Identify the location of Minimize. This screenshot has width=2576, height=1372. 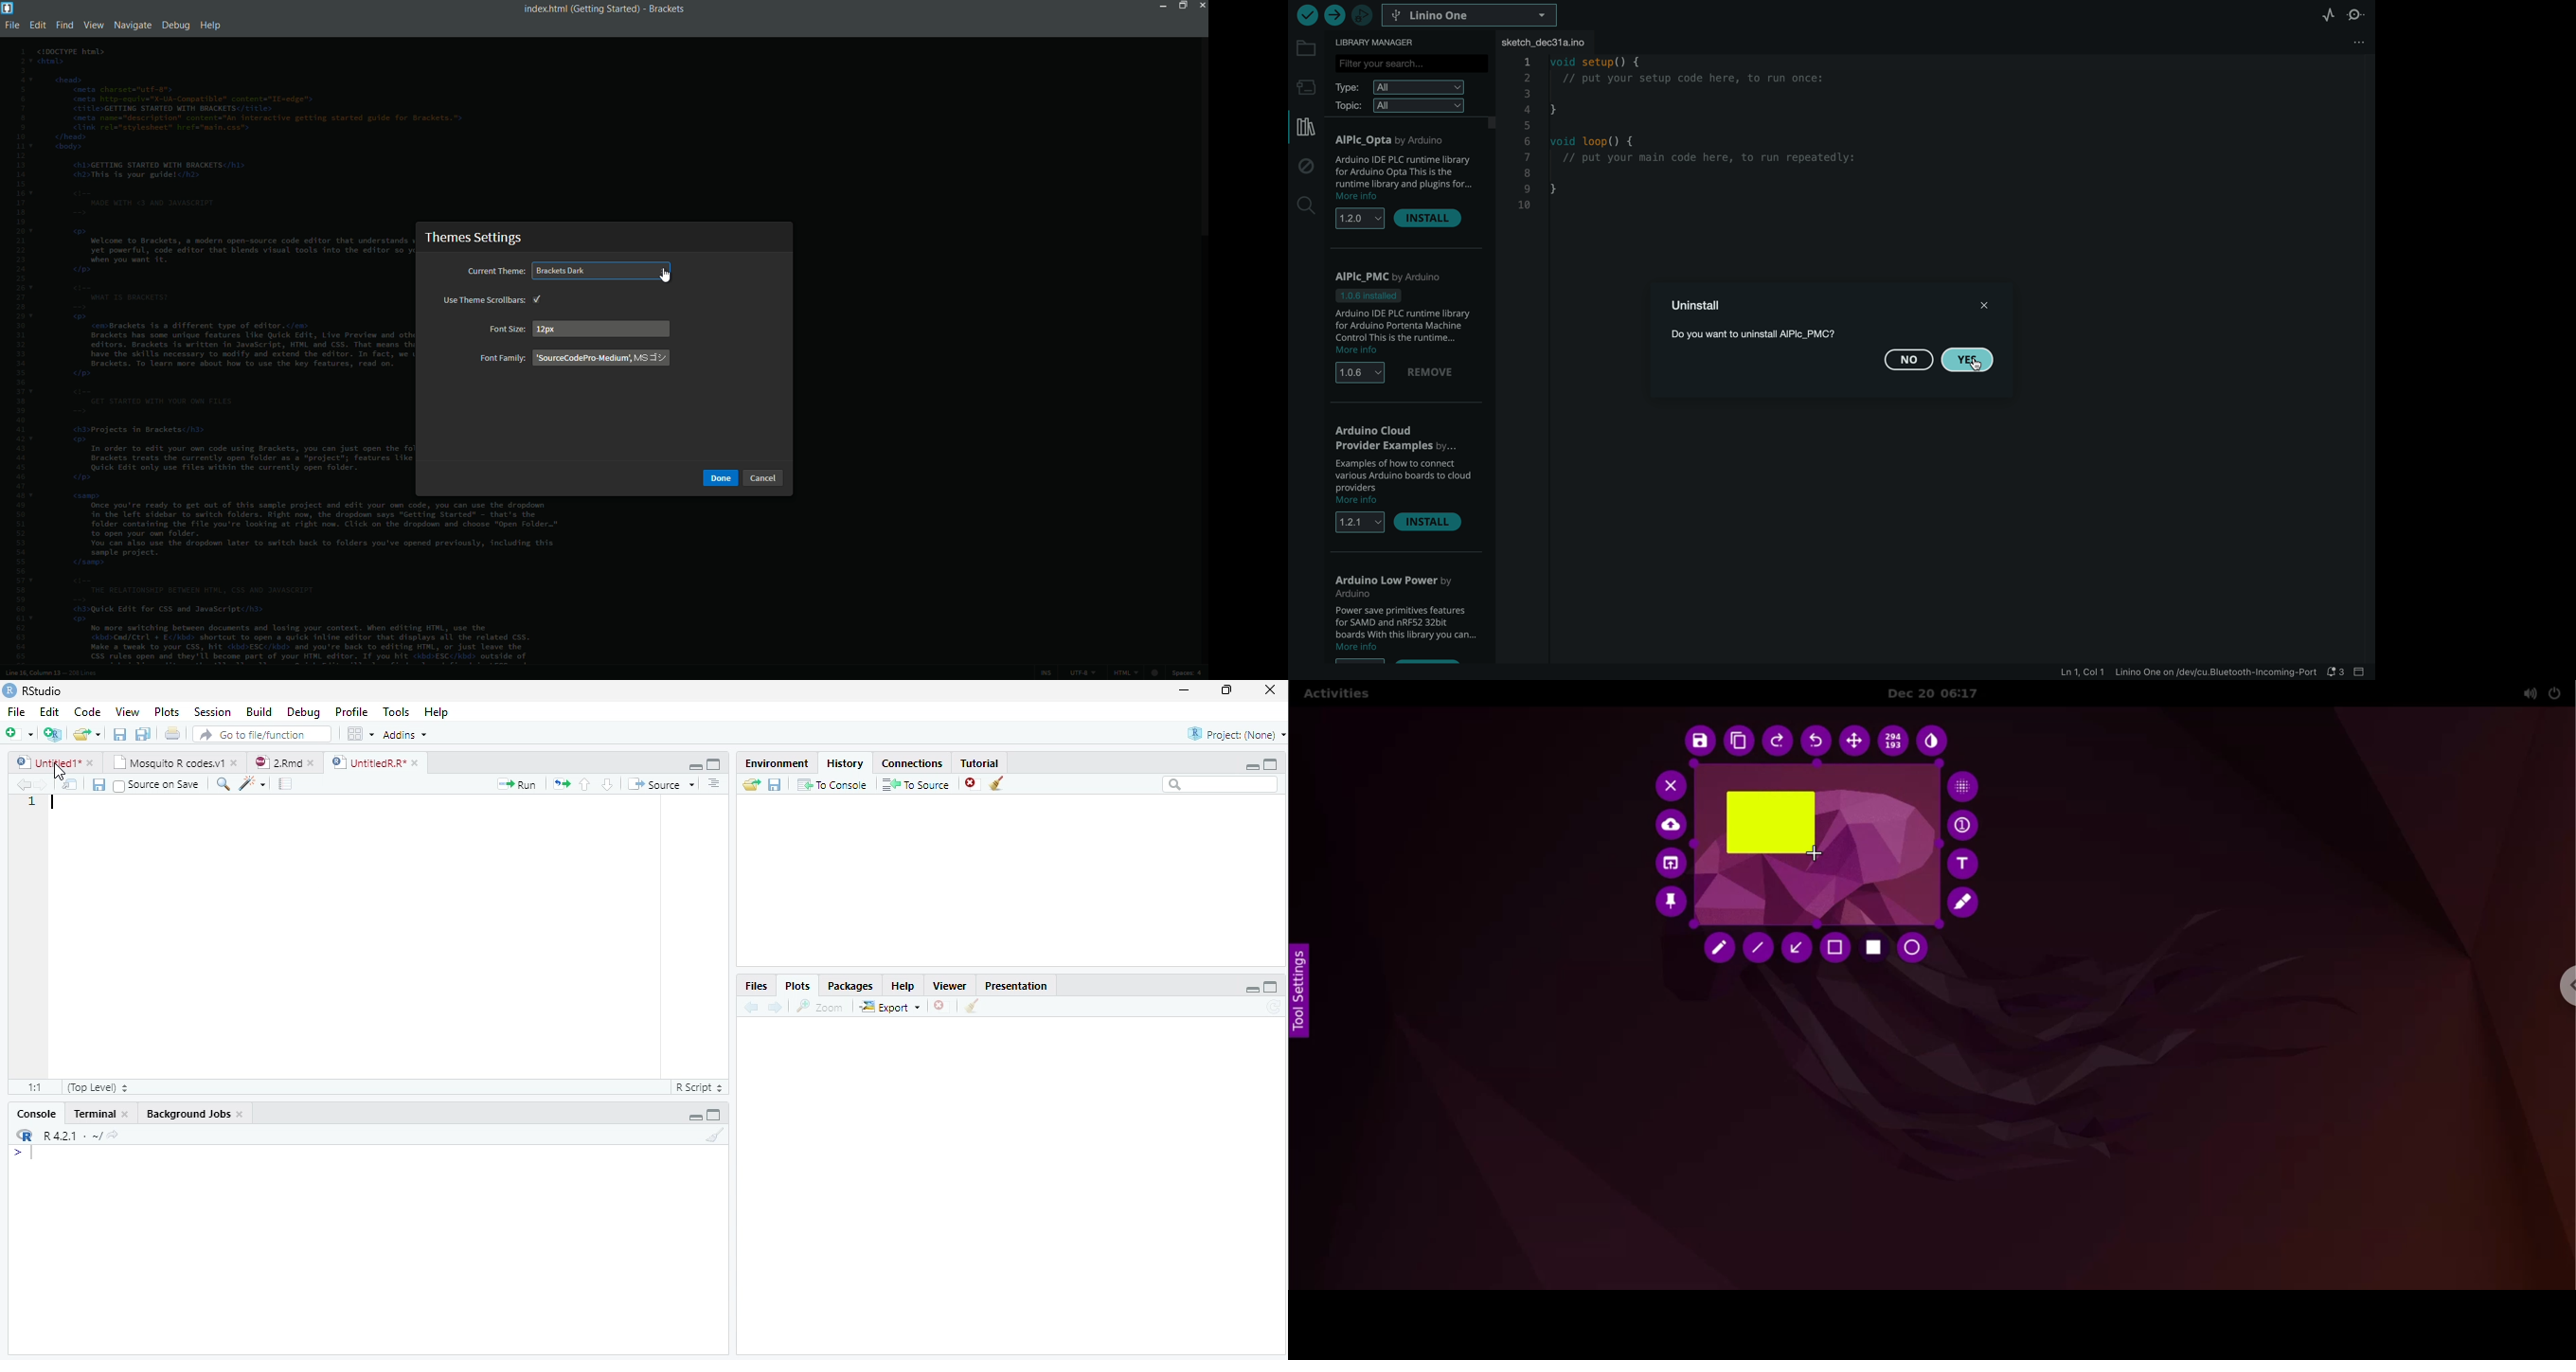
(1251, 767).